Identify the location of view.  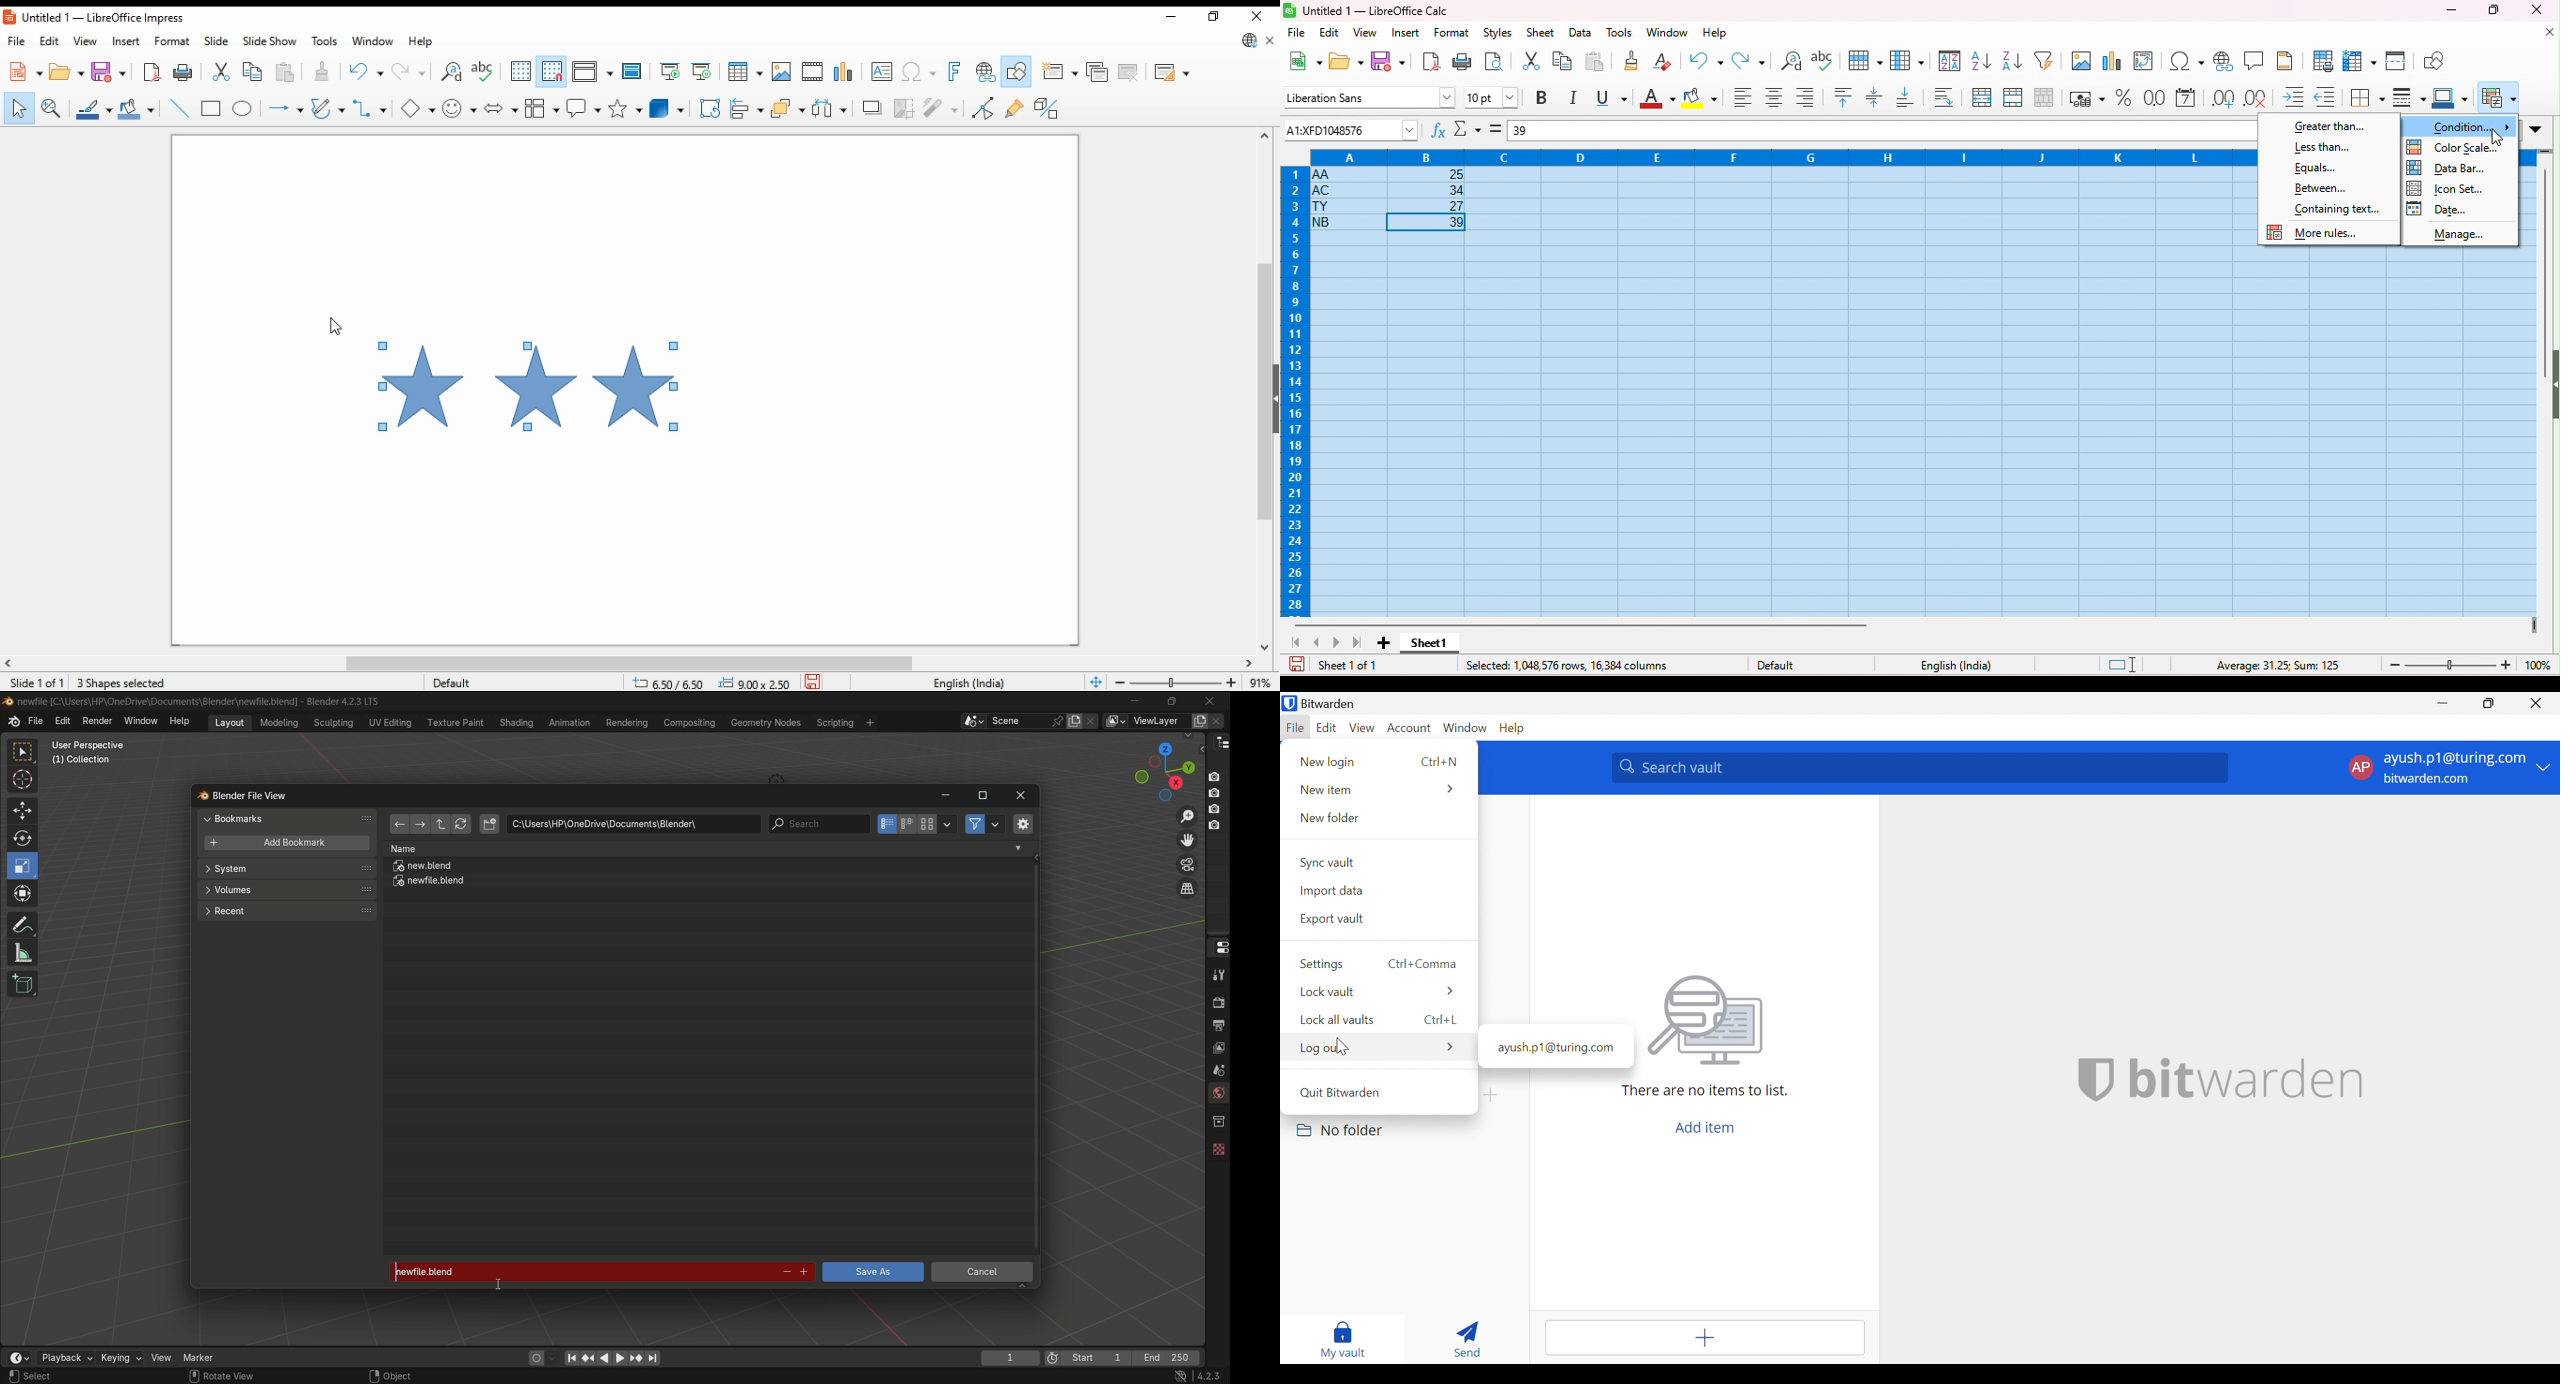
(161, 1357).